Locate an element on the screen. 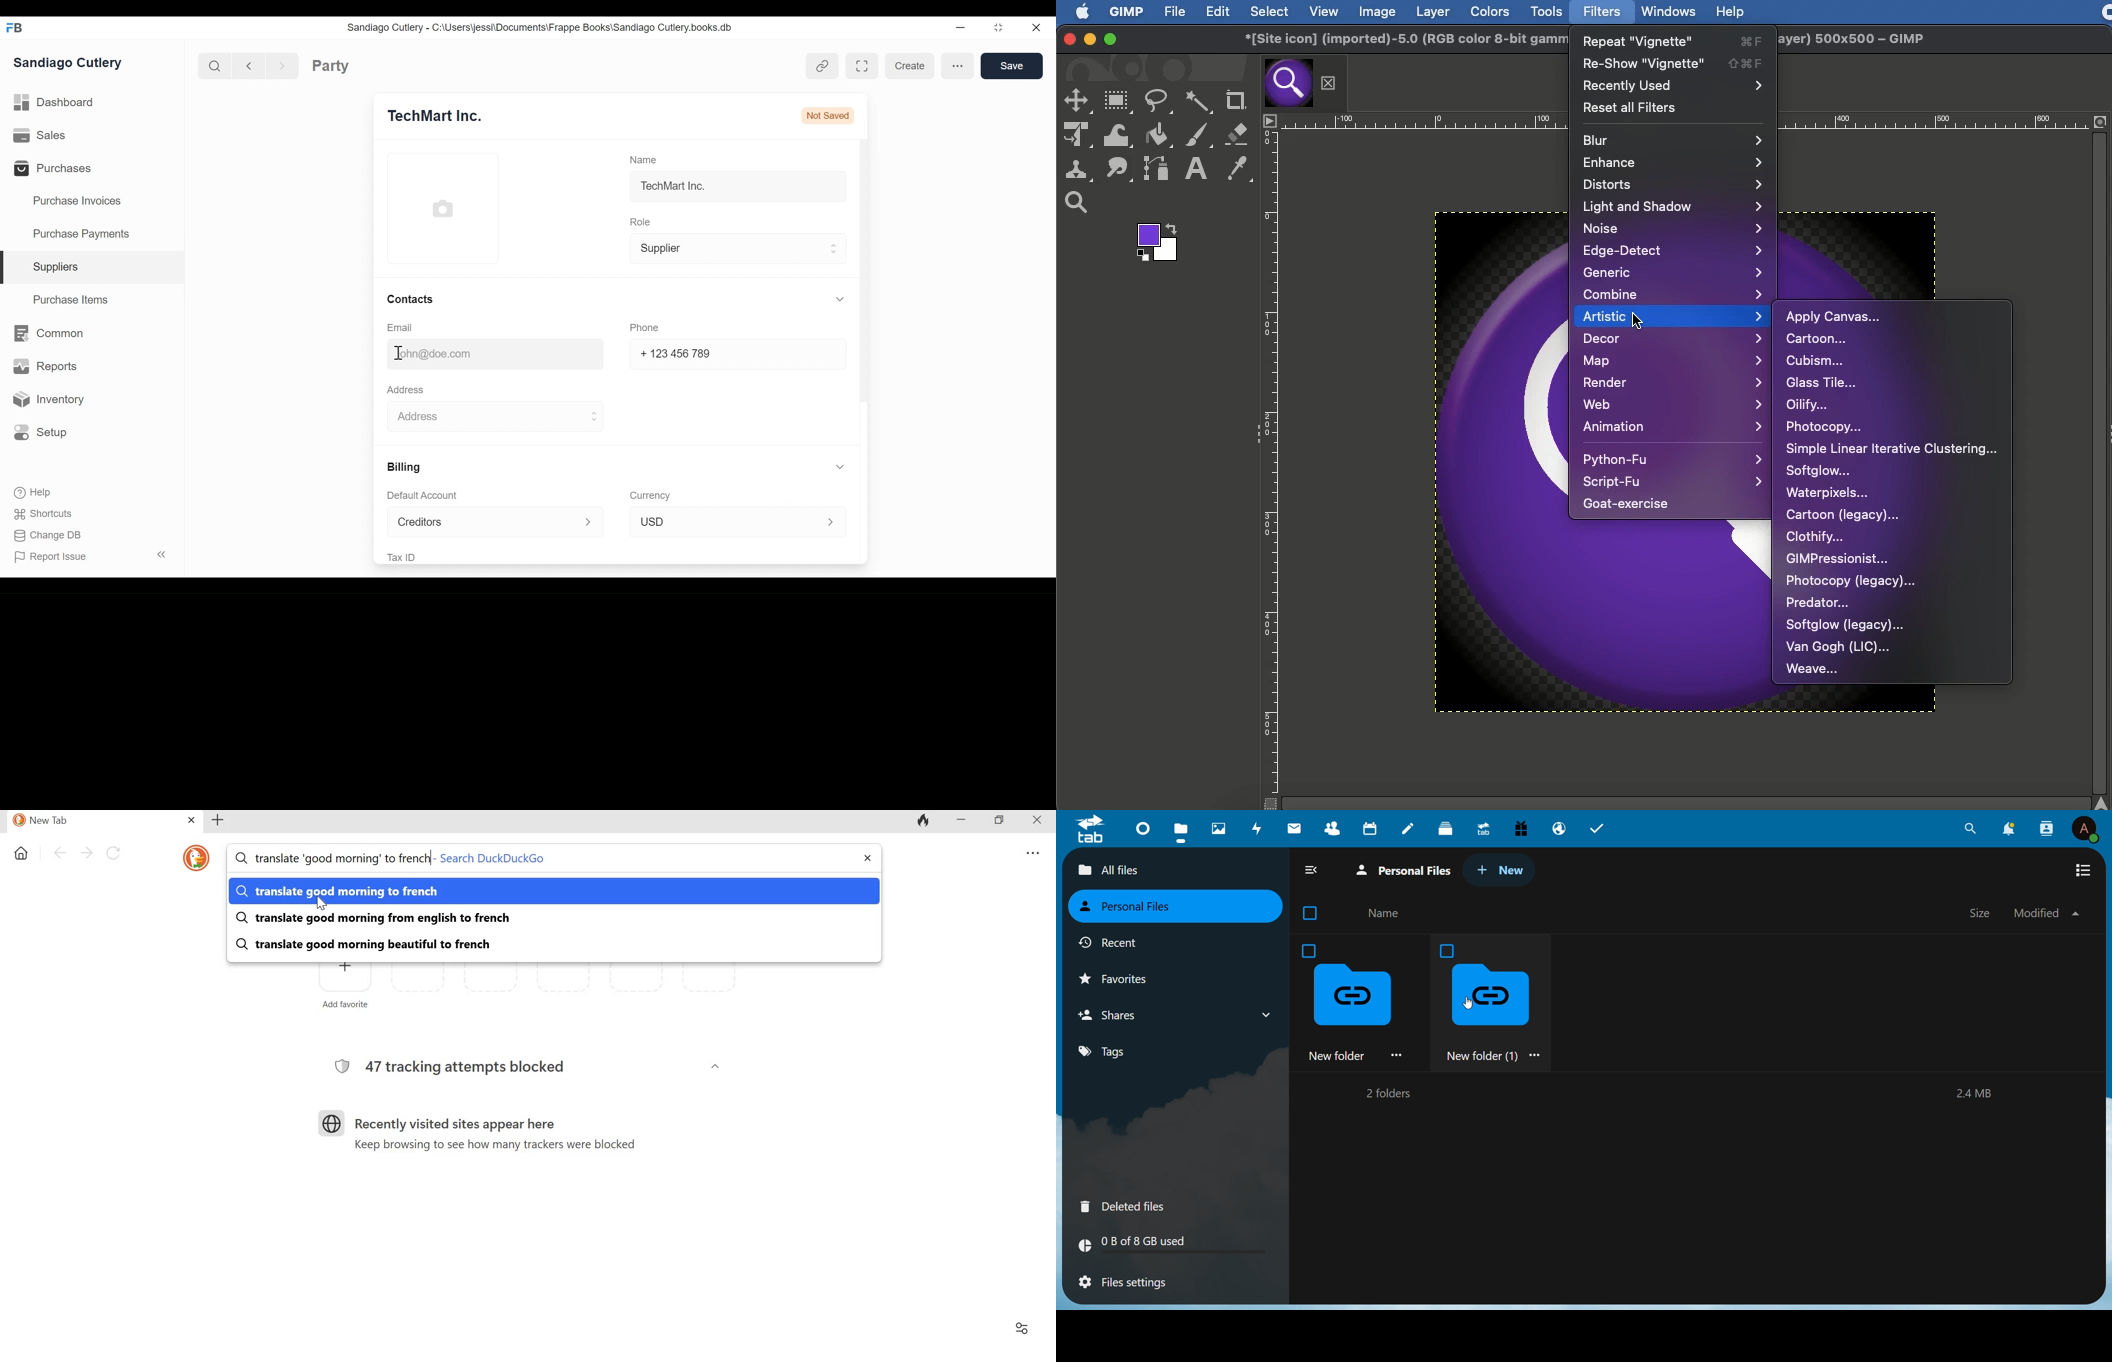 The width and height of the screenshot is (2128, 1372). memory is located at coordinates (1180, 1244).